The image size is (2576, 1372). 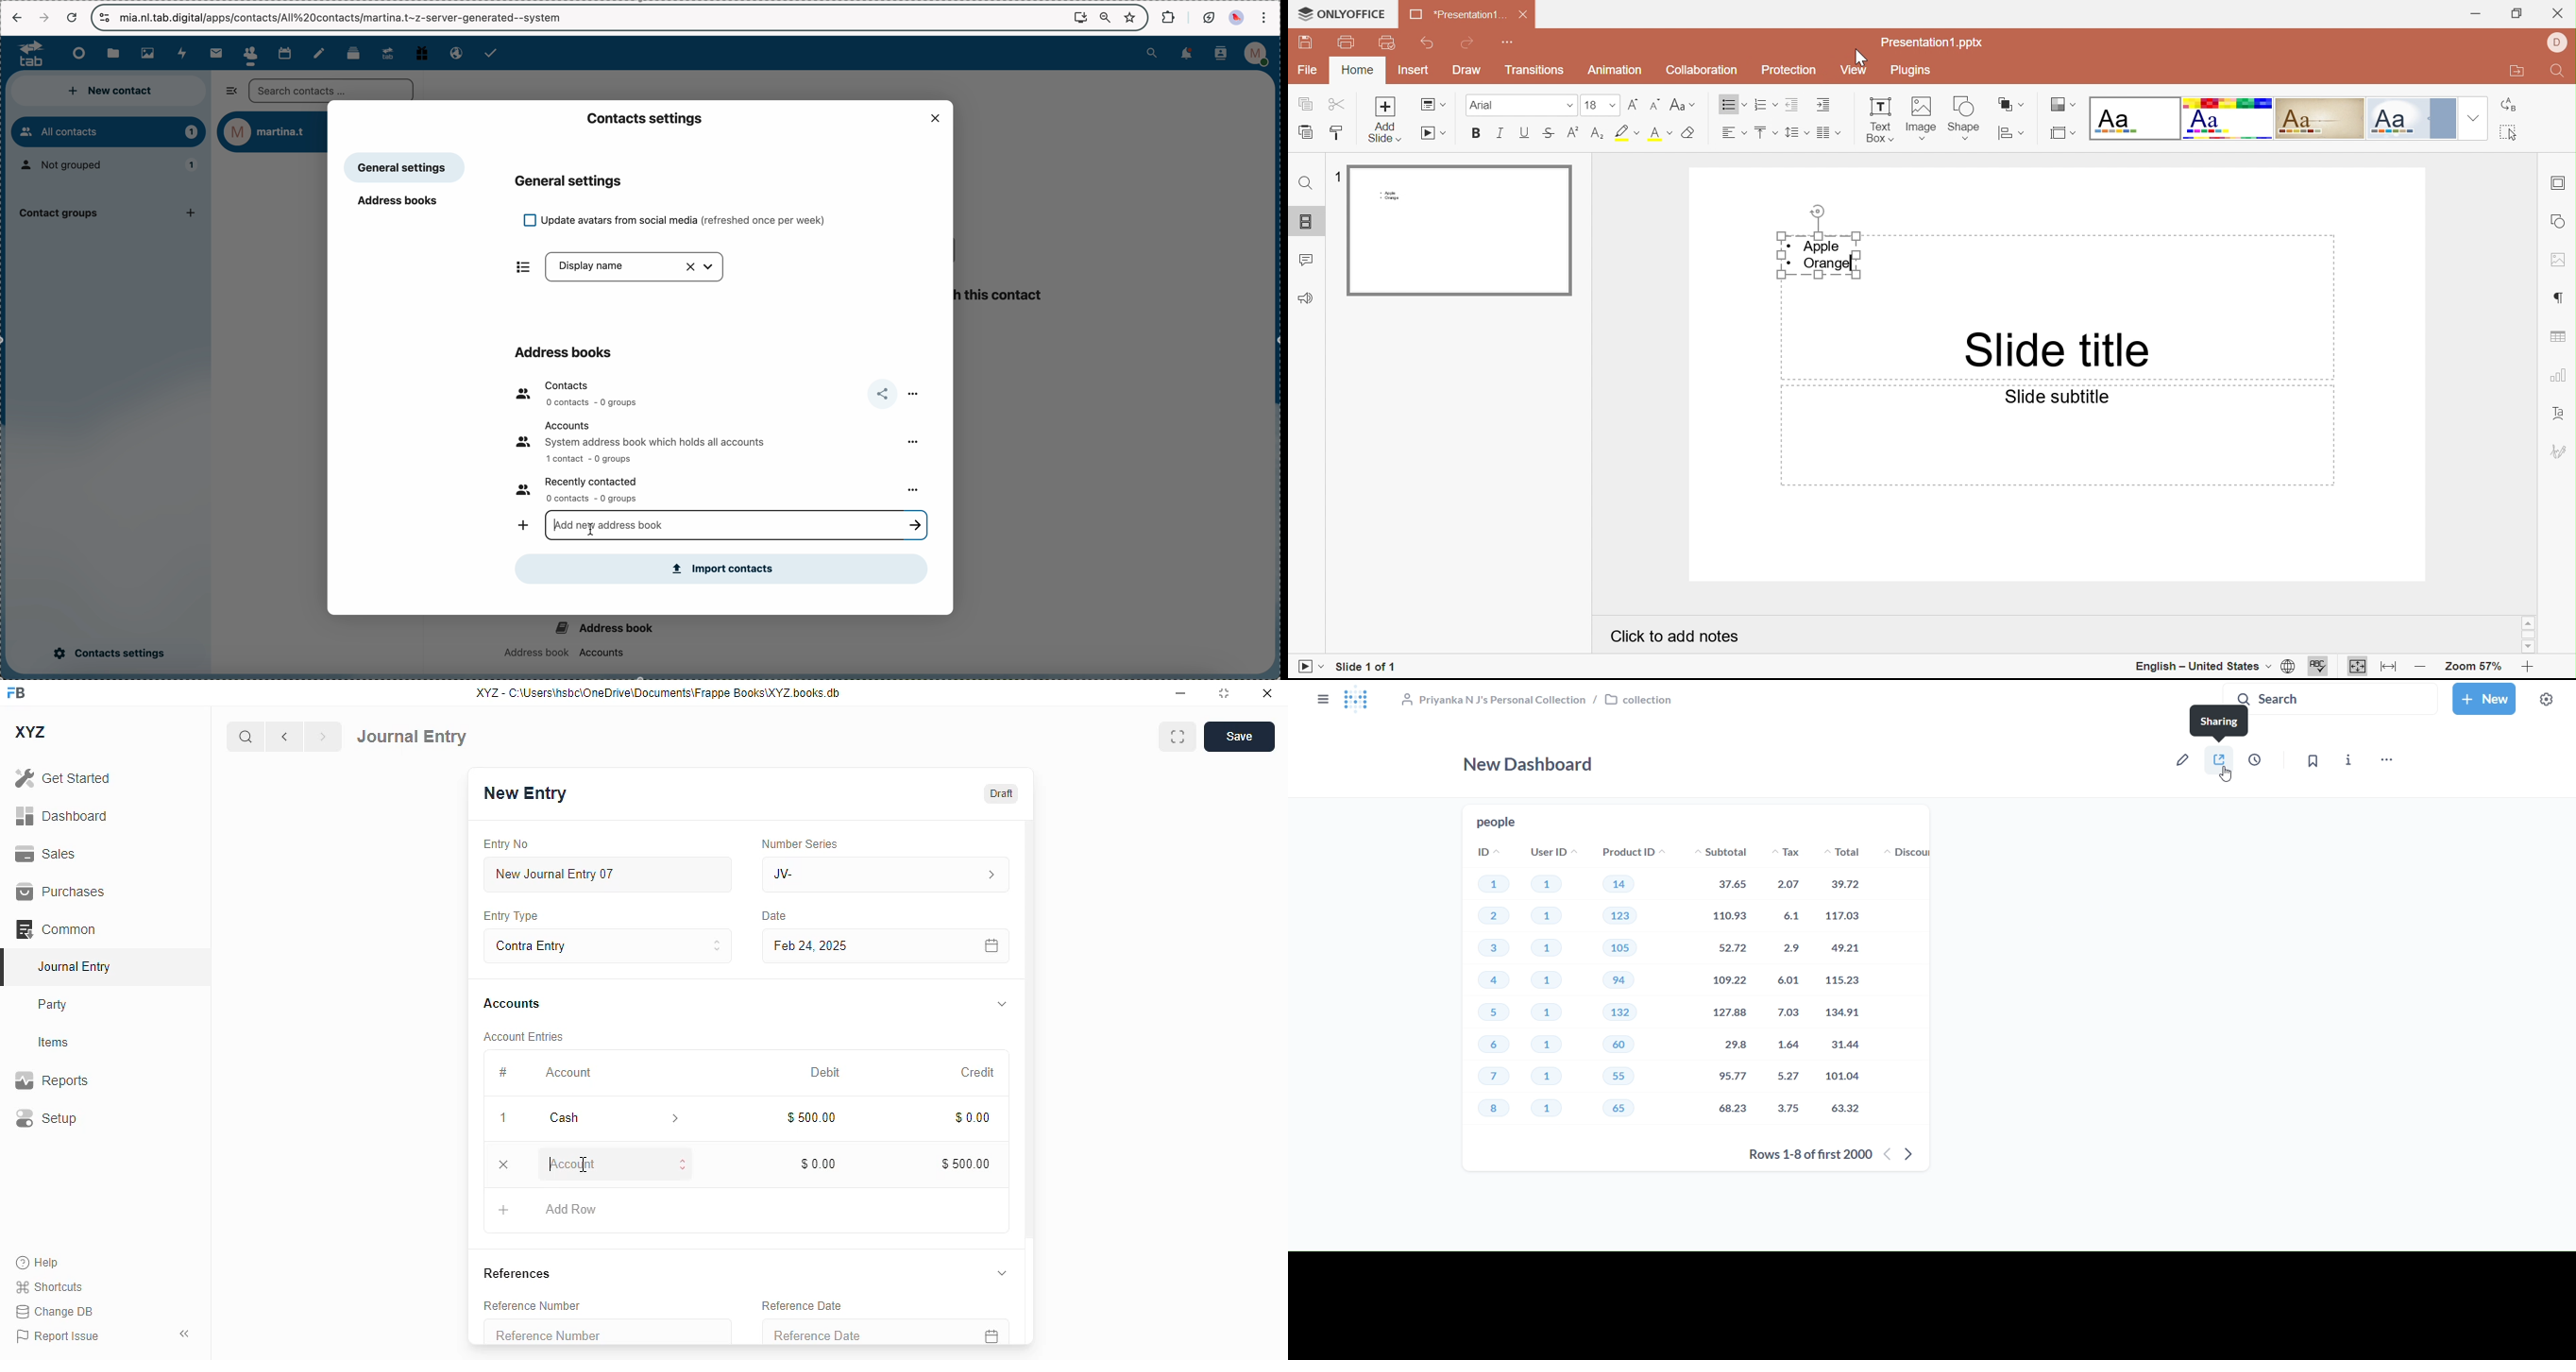 What do you see at coordinates (1824, 133) in the screenshot?
I see `Merge and center` at bounding box center [1824, 133].